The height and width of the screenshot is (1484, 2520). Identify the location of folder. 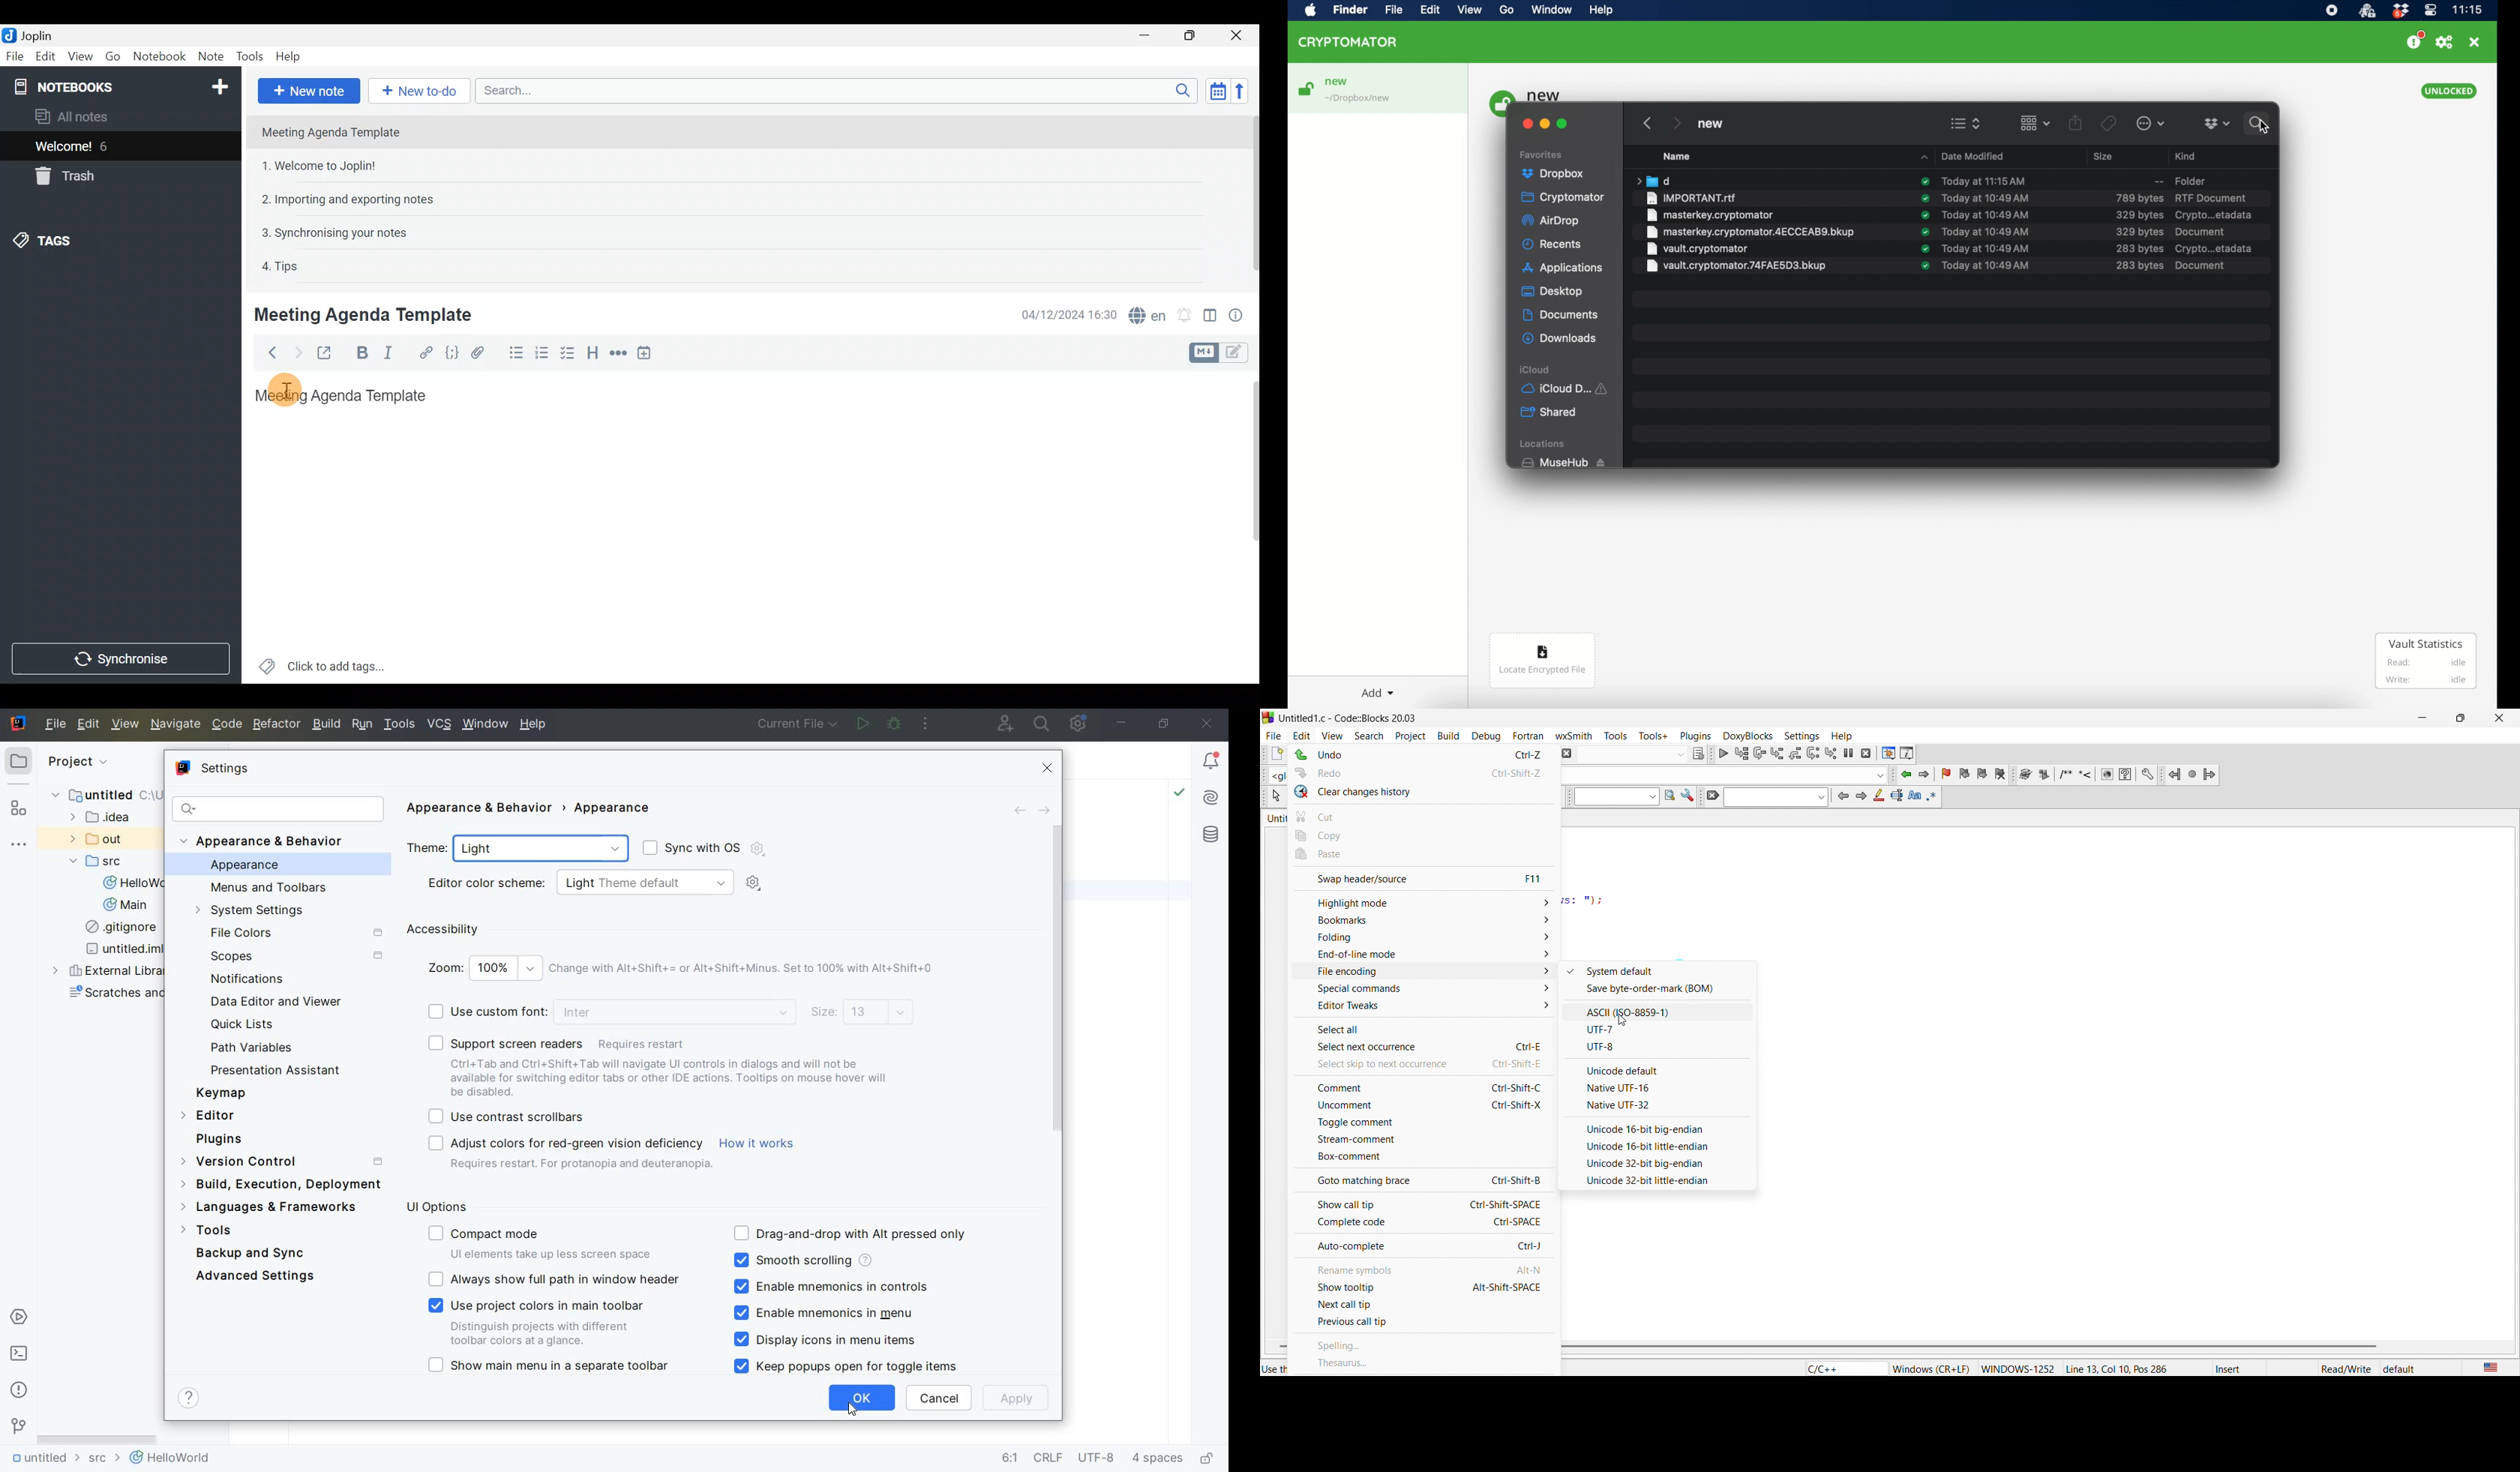
(1654, 180).